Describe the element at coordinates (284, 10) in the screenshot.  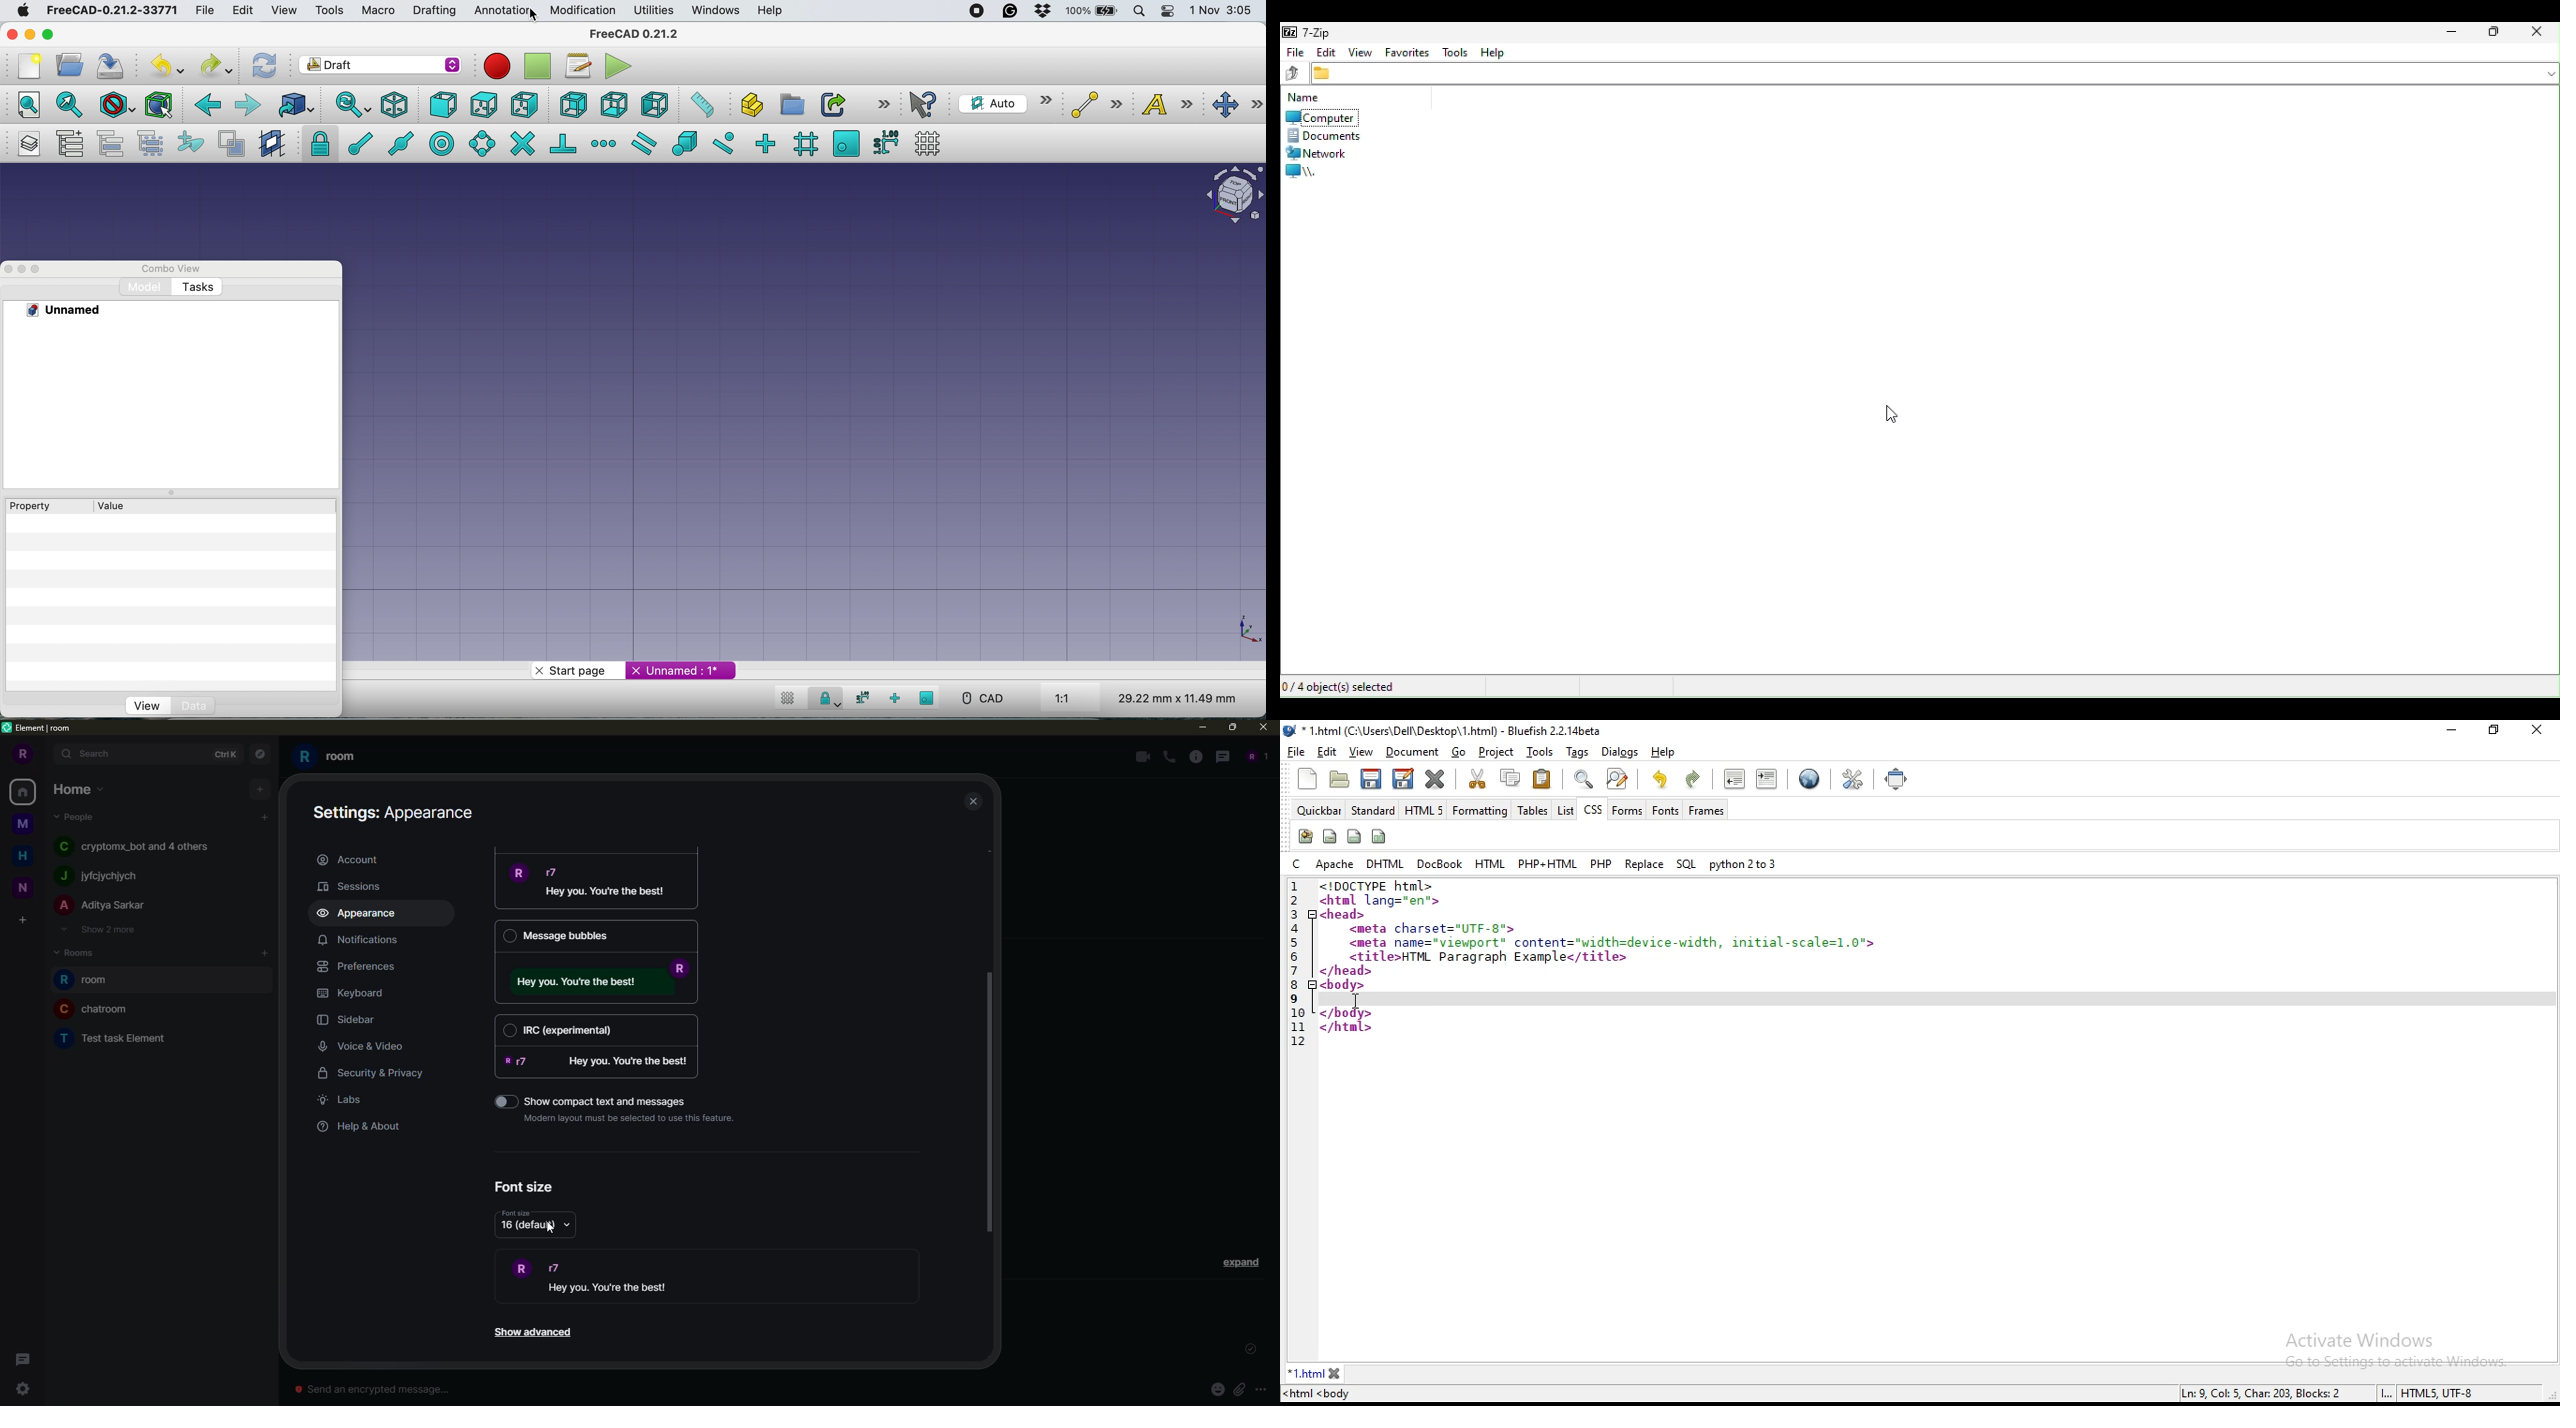
I see `view` at that location.